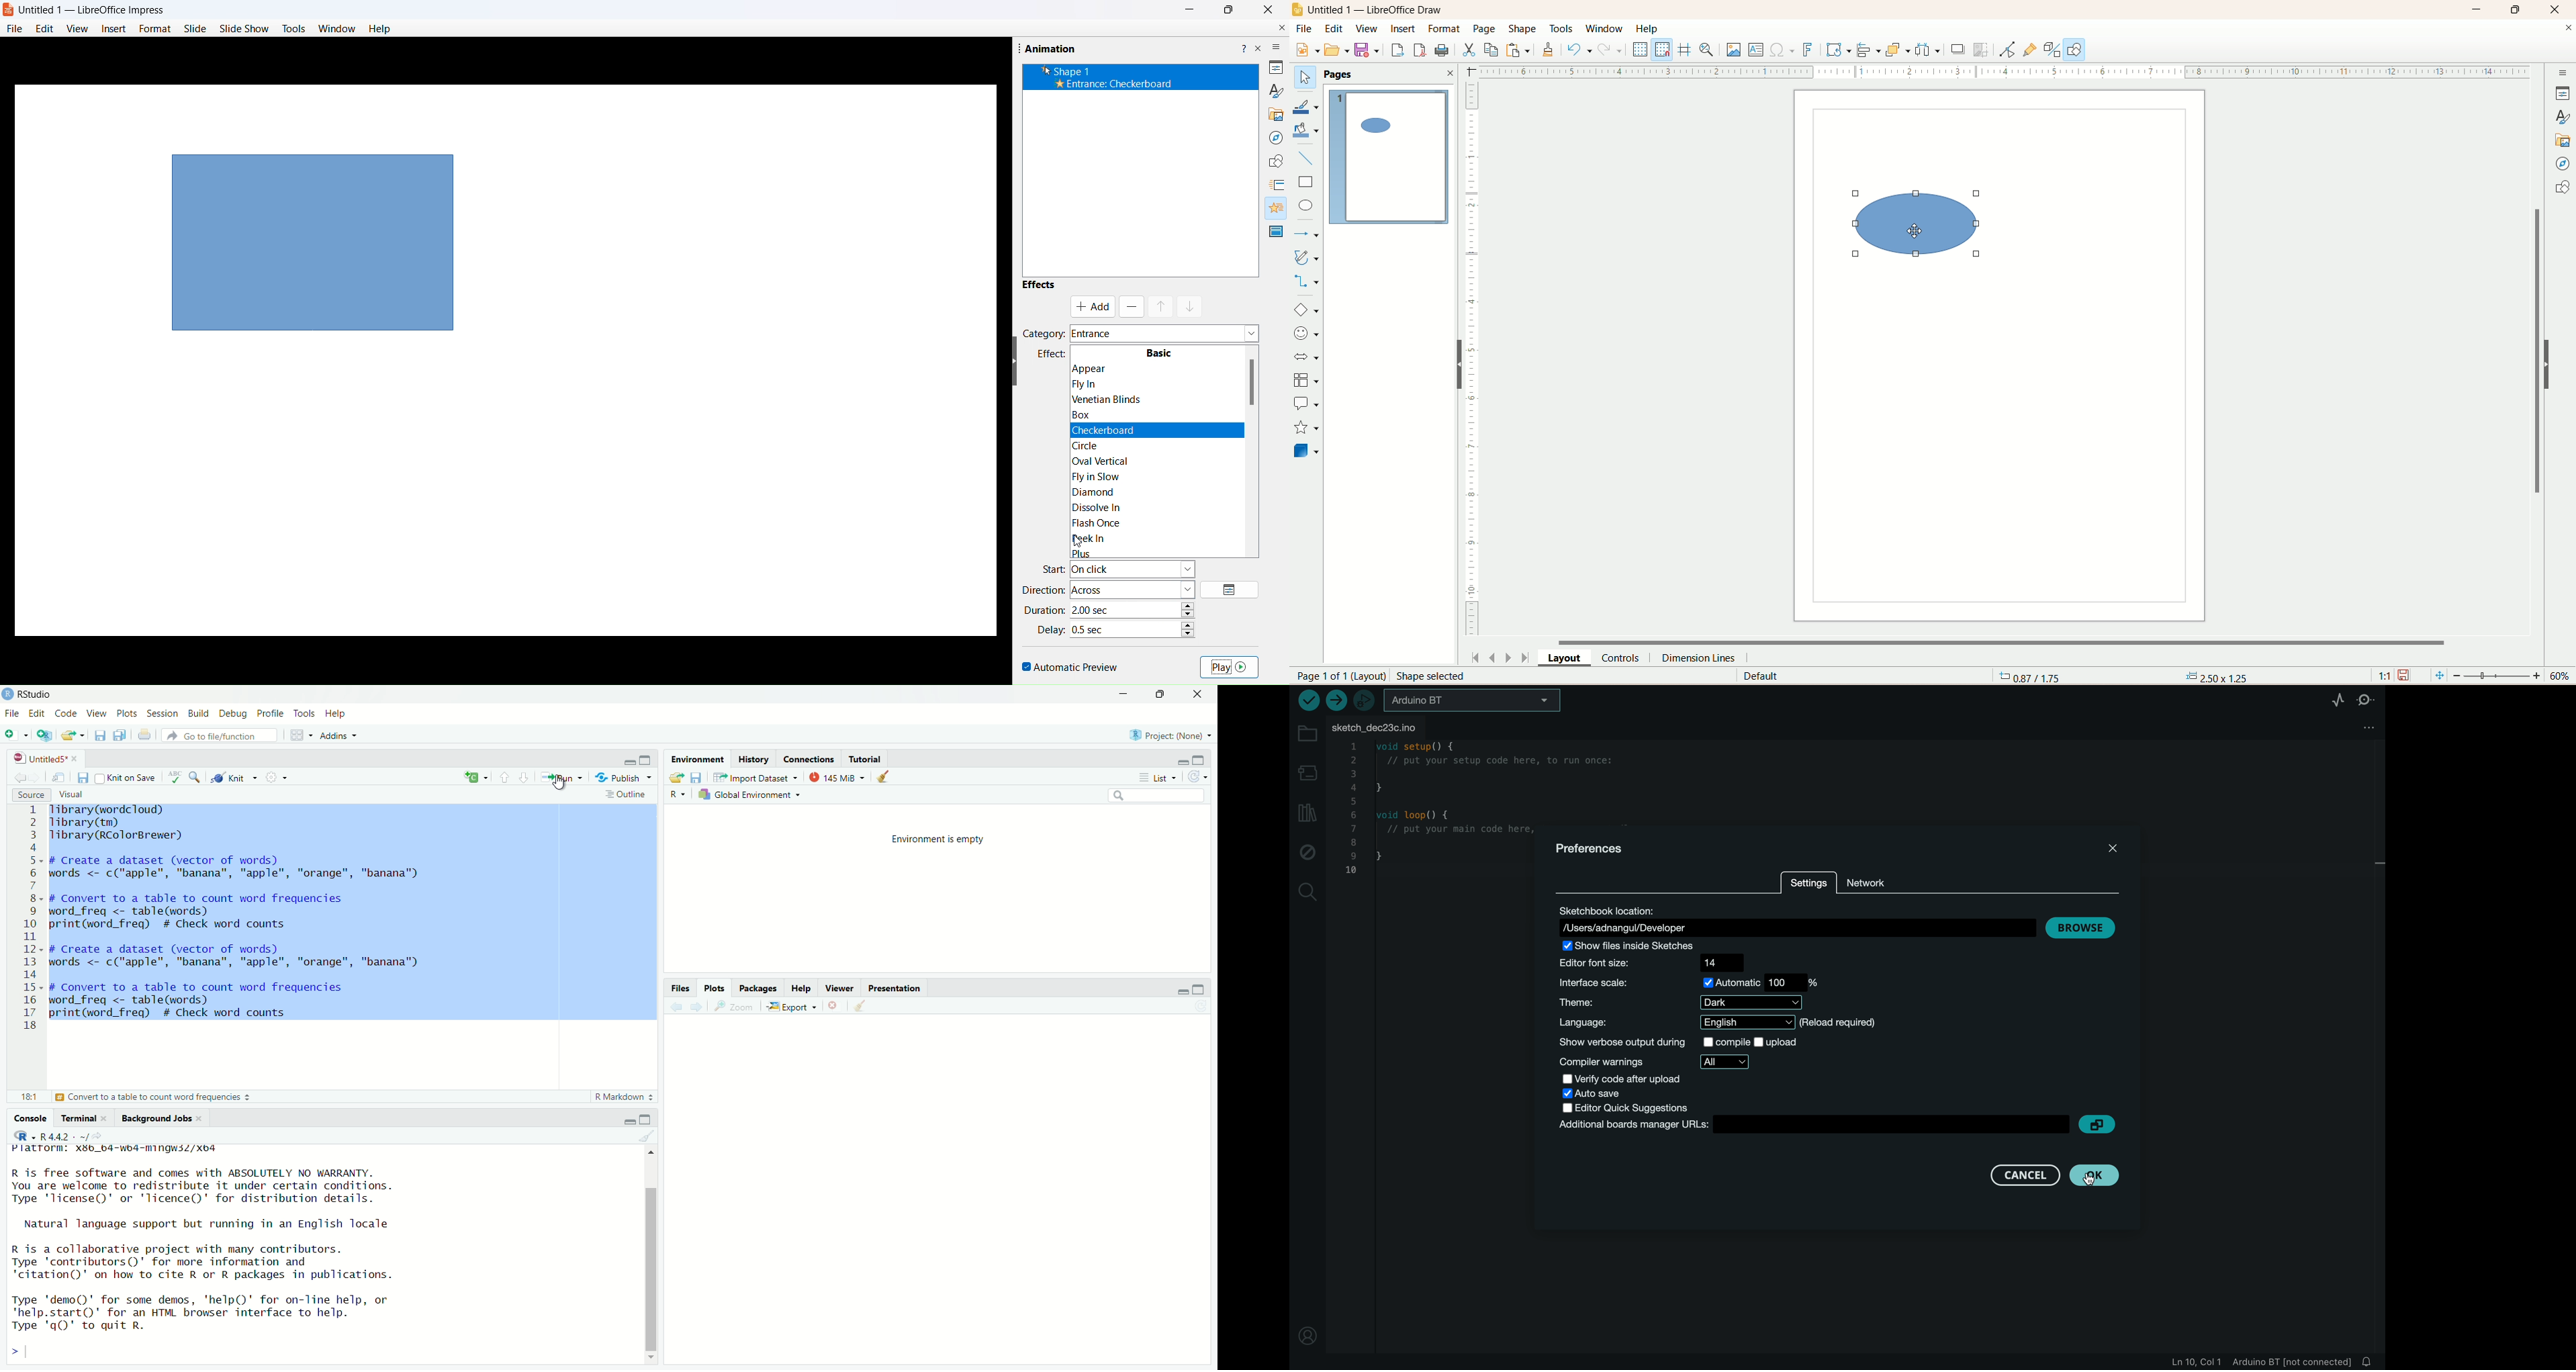  Describe the element at coordinates (1258, 48) in the screenshot. I see `close pane` at that location.